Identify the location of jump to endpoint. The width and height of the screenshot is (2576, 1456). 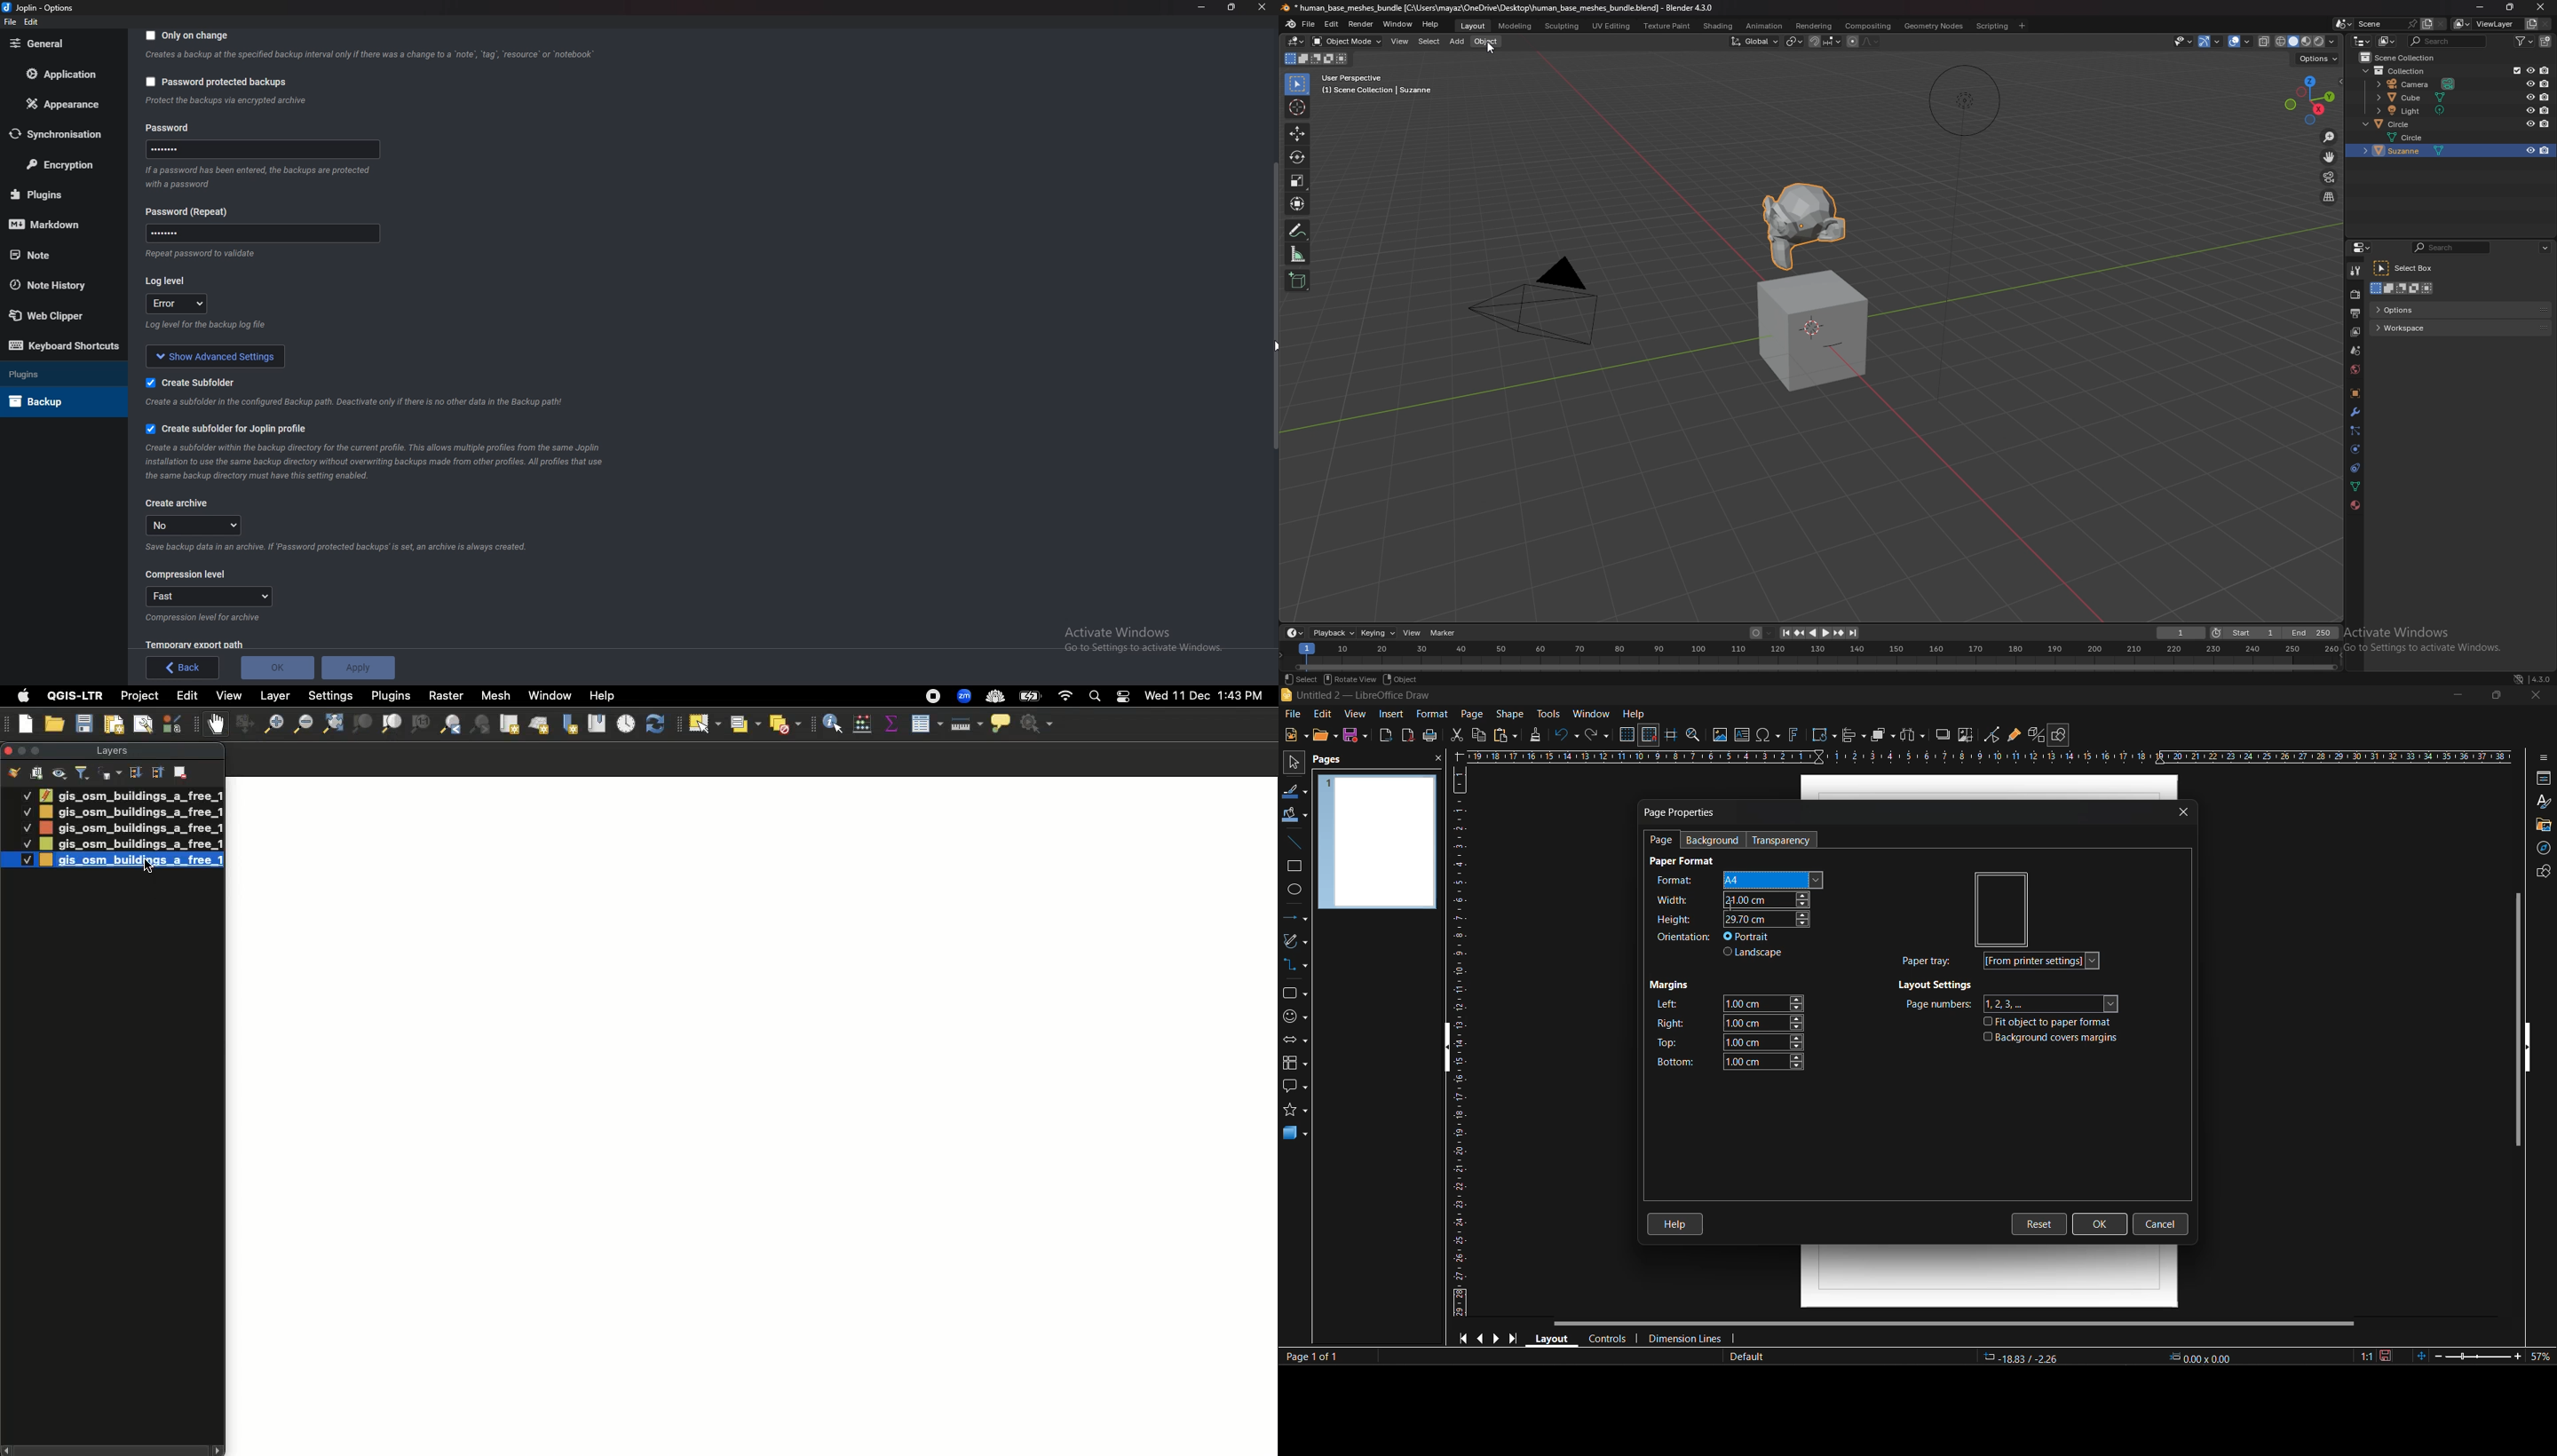
(1783, 632).